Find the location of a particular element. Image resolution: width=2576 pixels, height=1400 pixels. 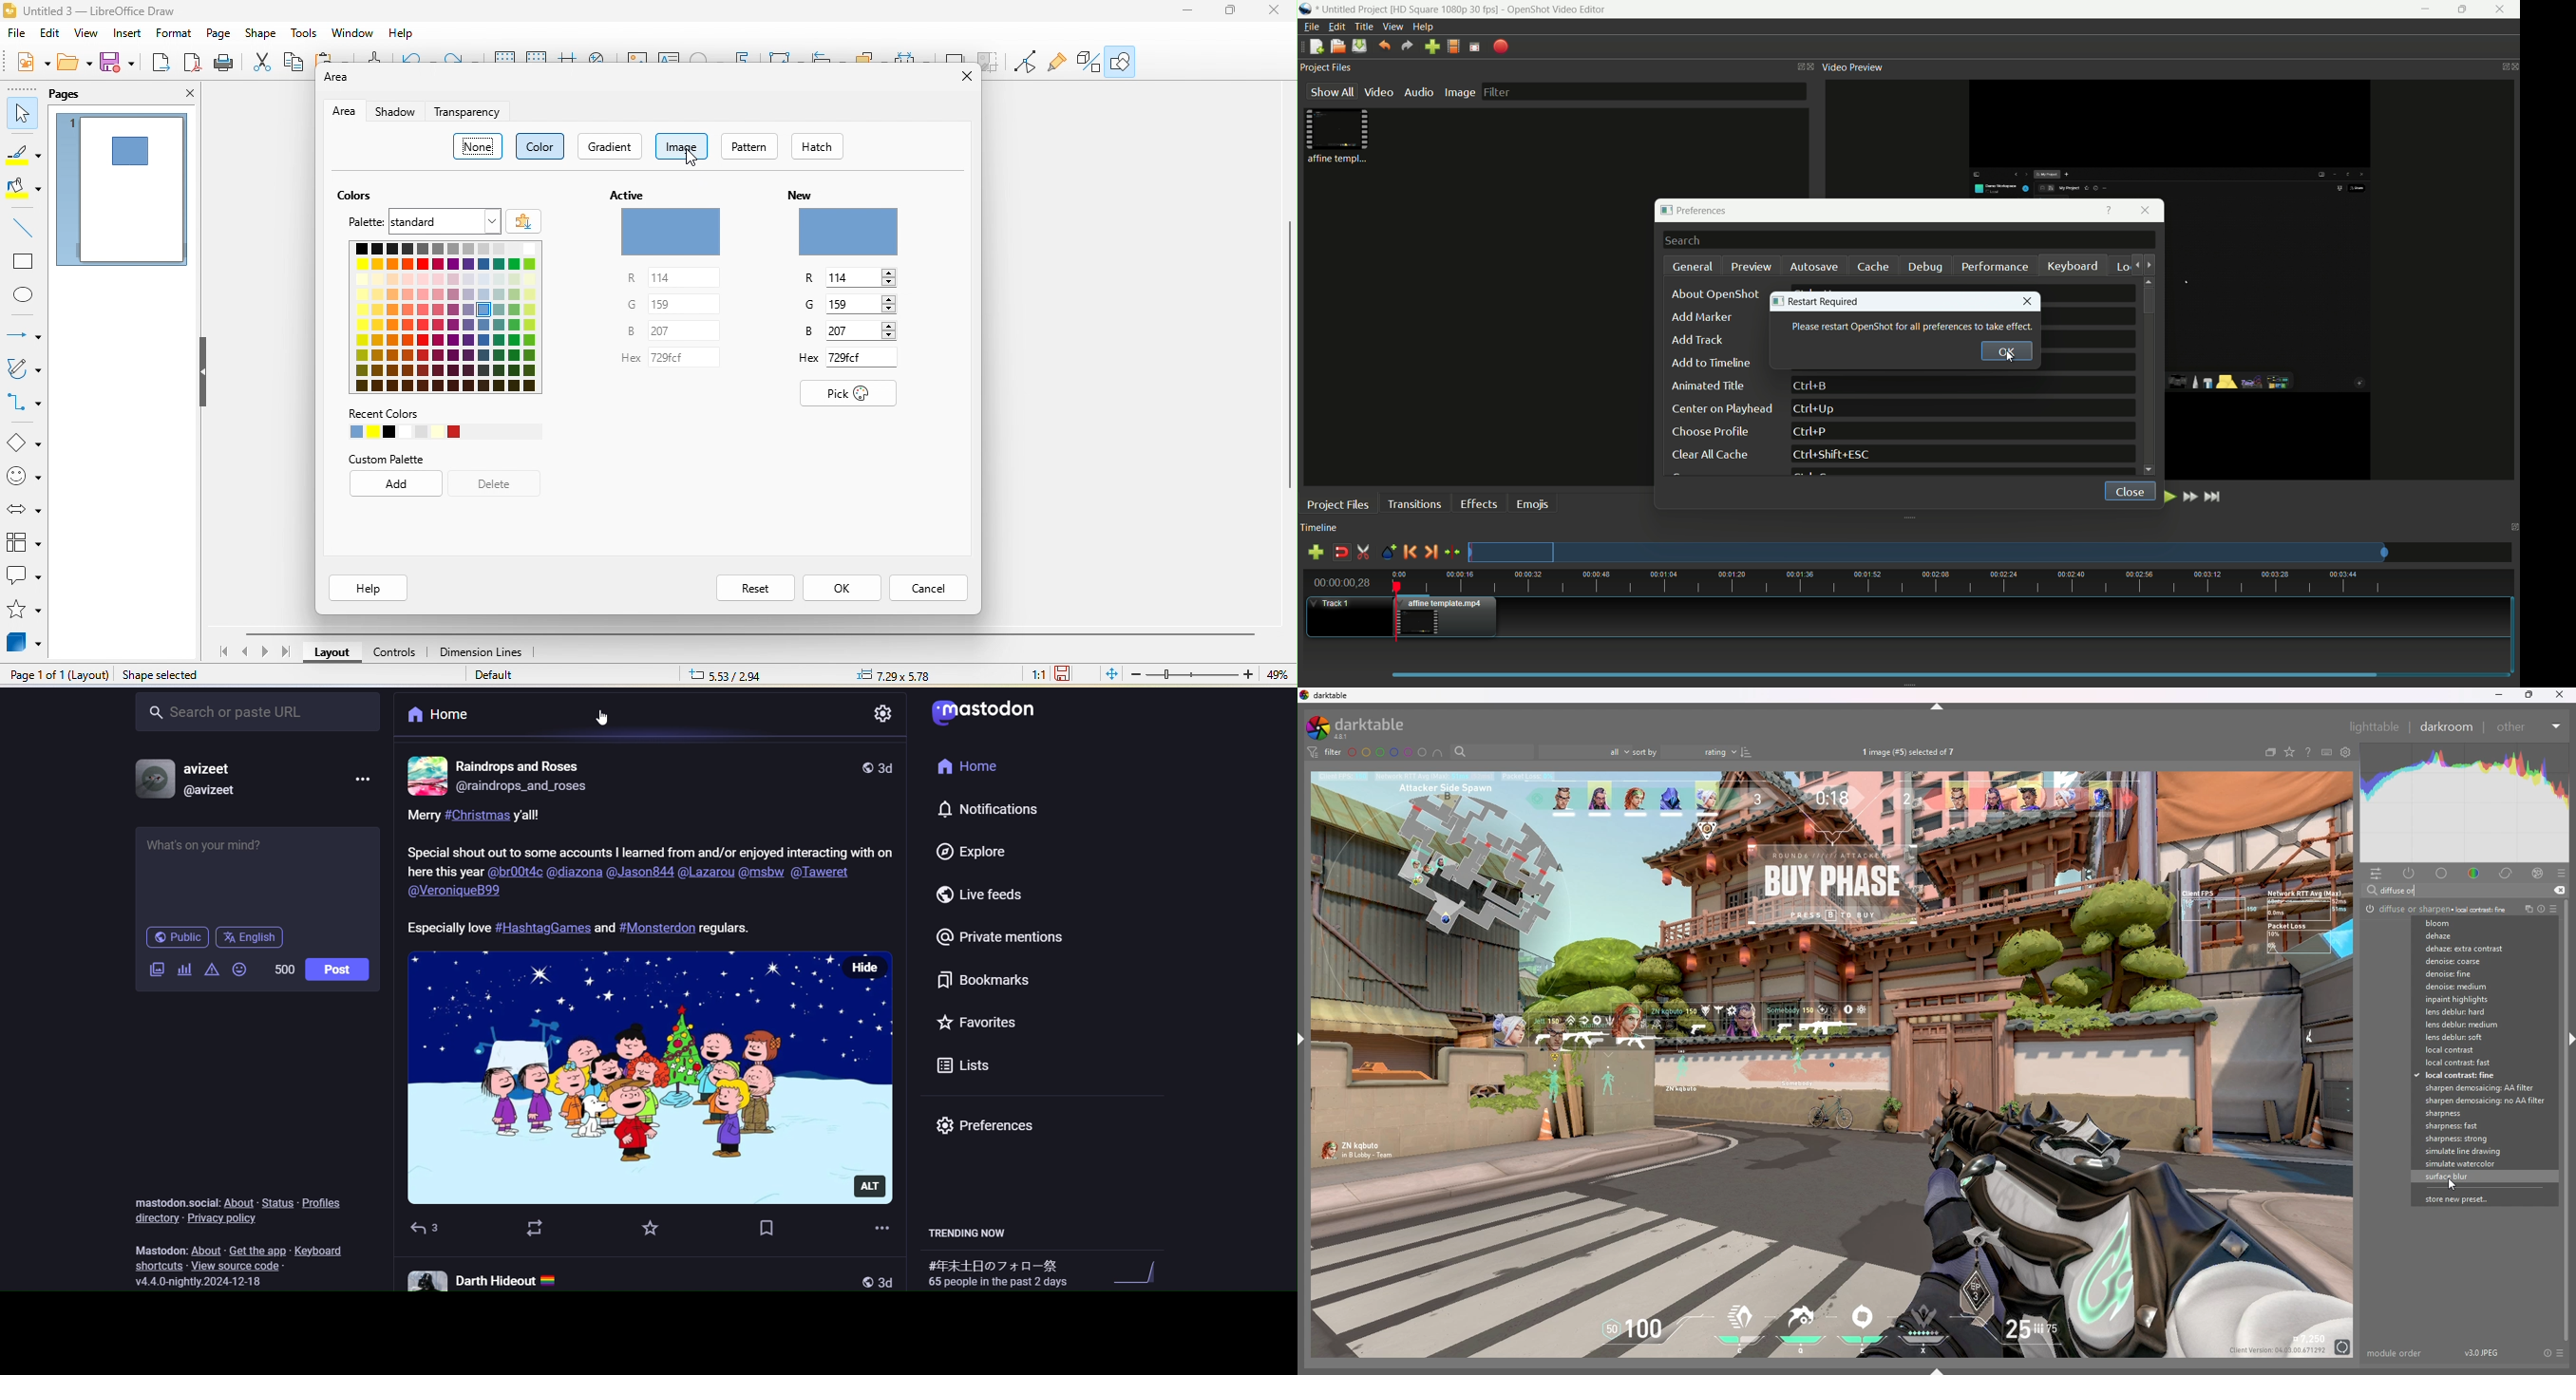

setting is located at coordinates (884, 716).